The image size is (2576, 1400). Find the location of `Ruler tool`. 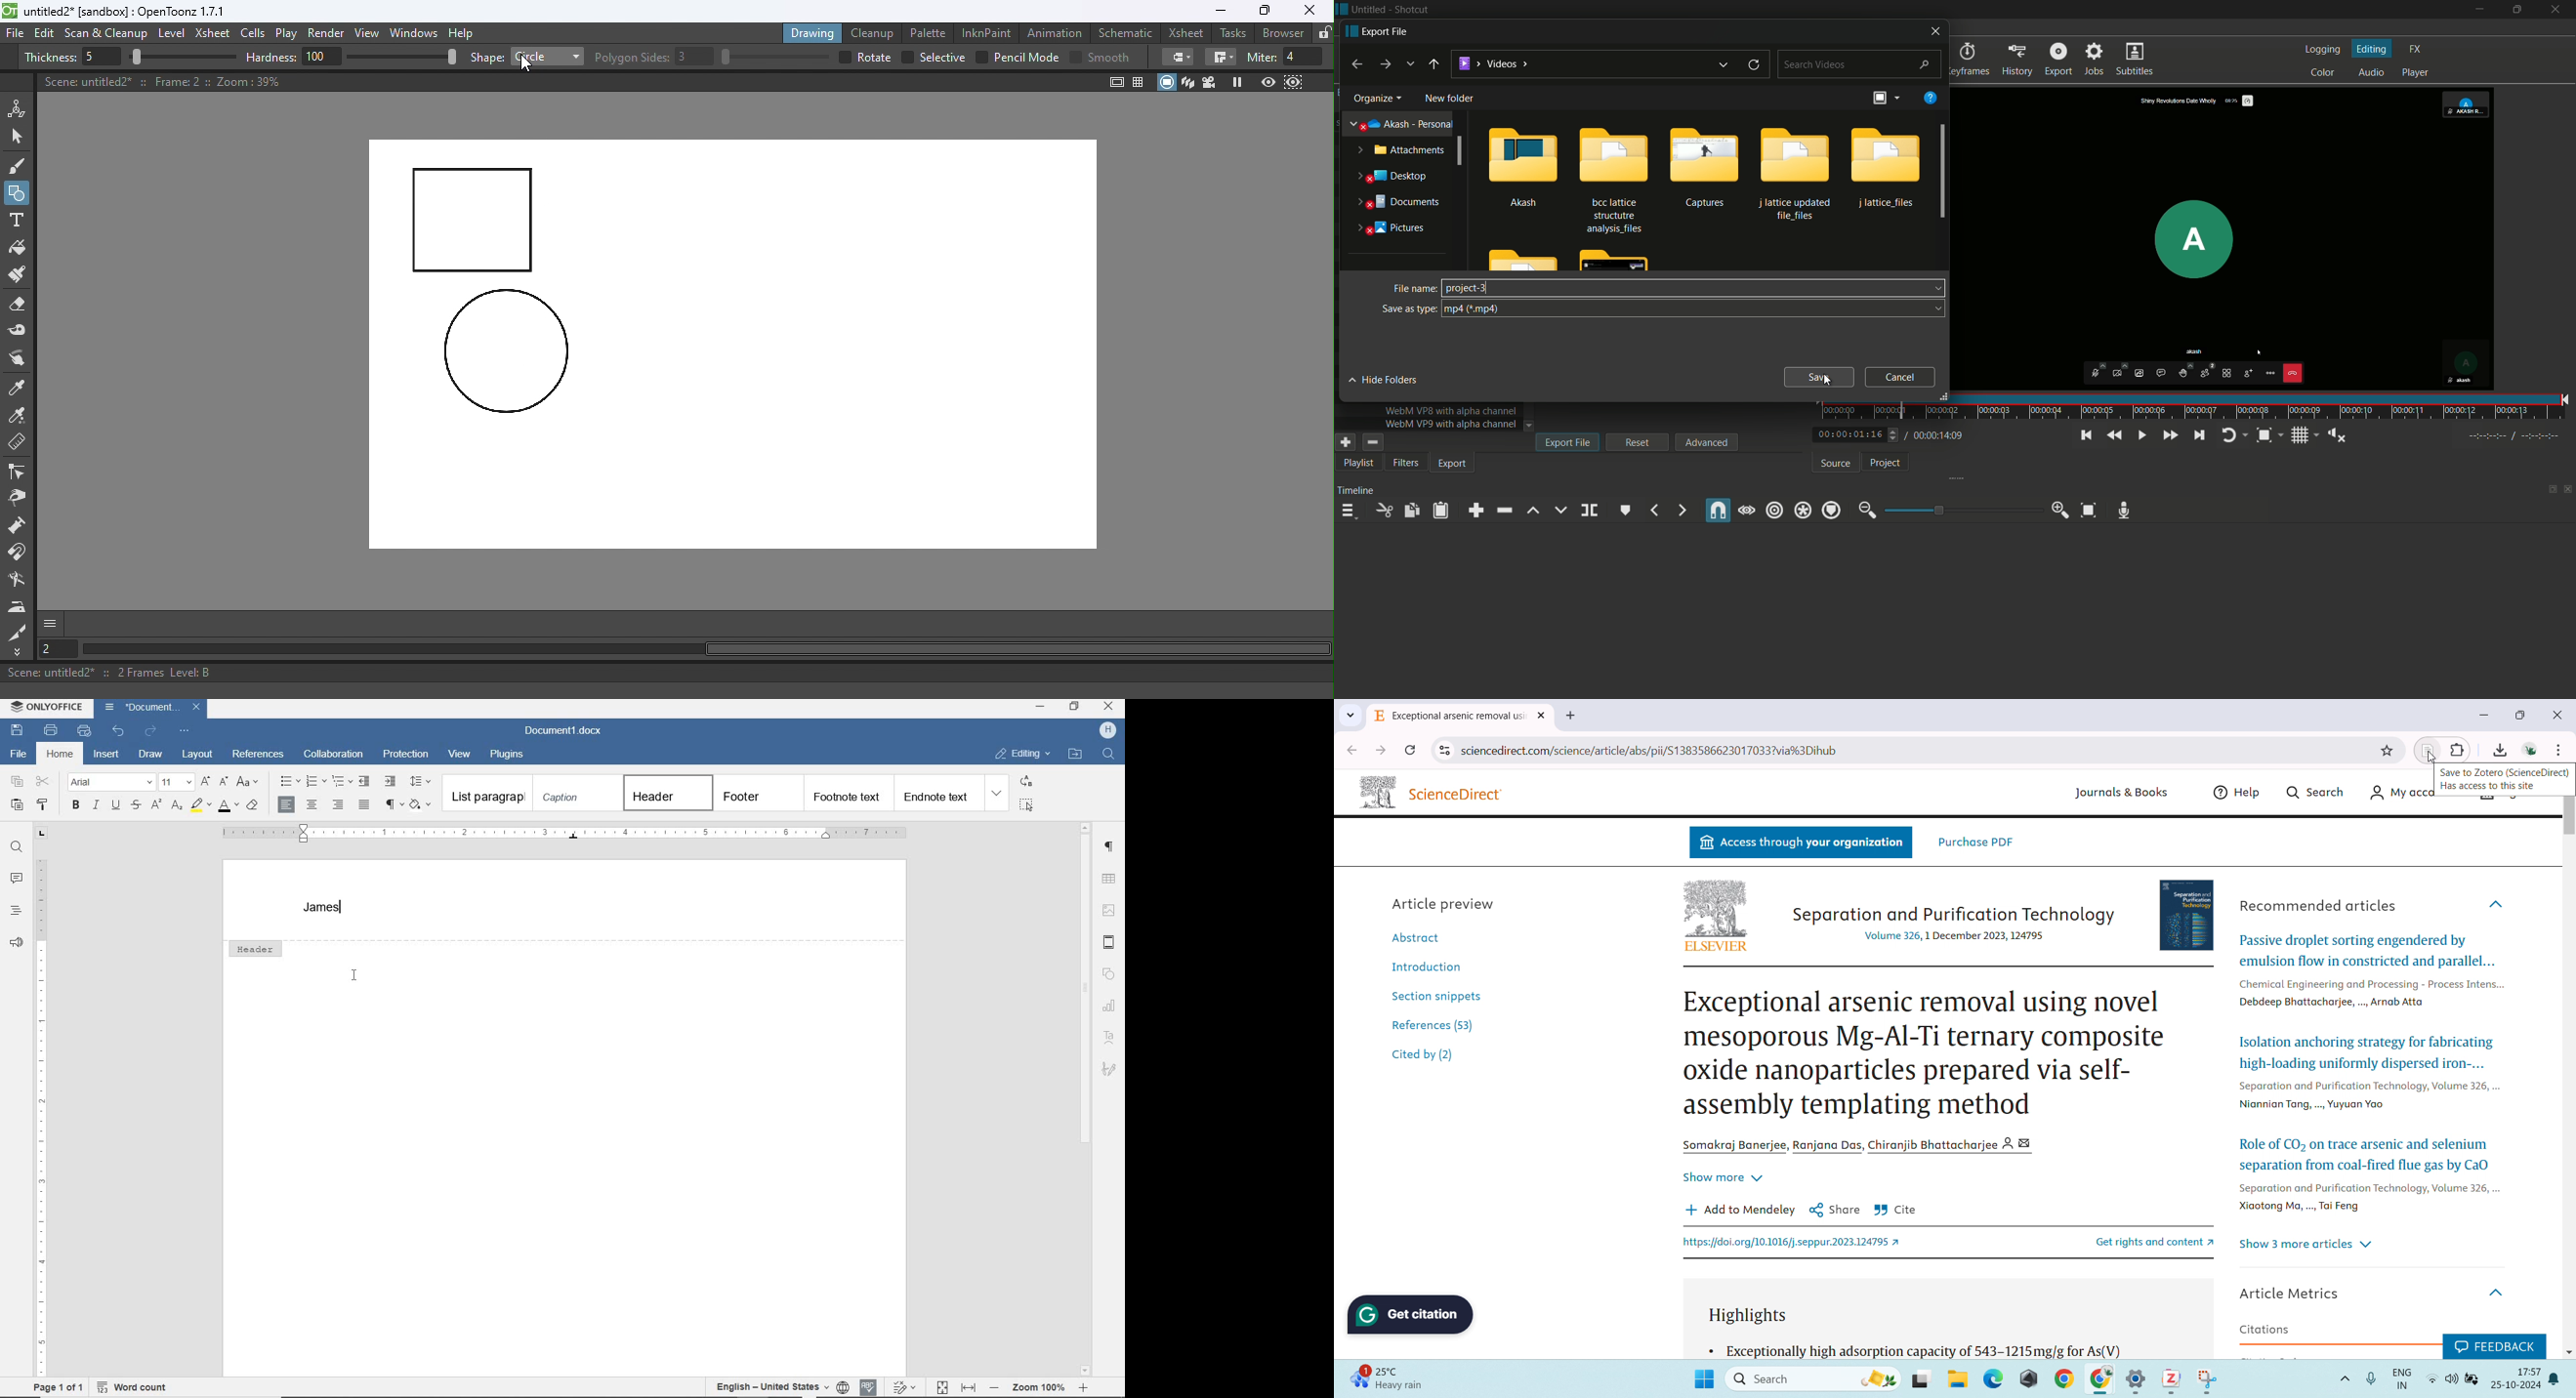

Ruler tool is located at coordinates (18, 444).